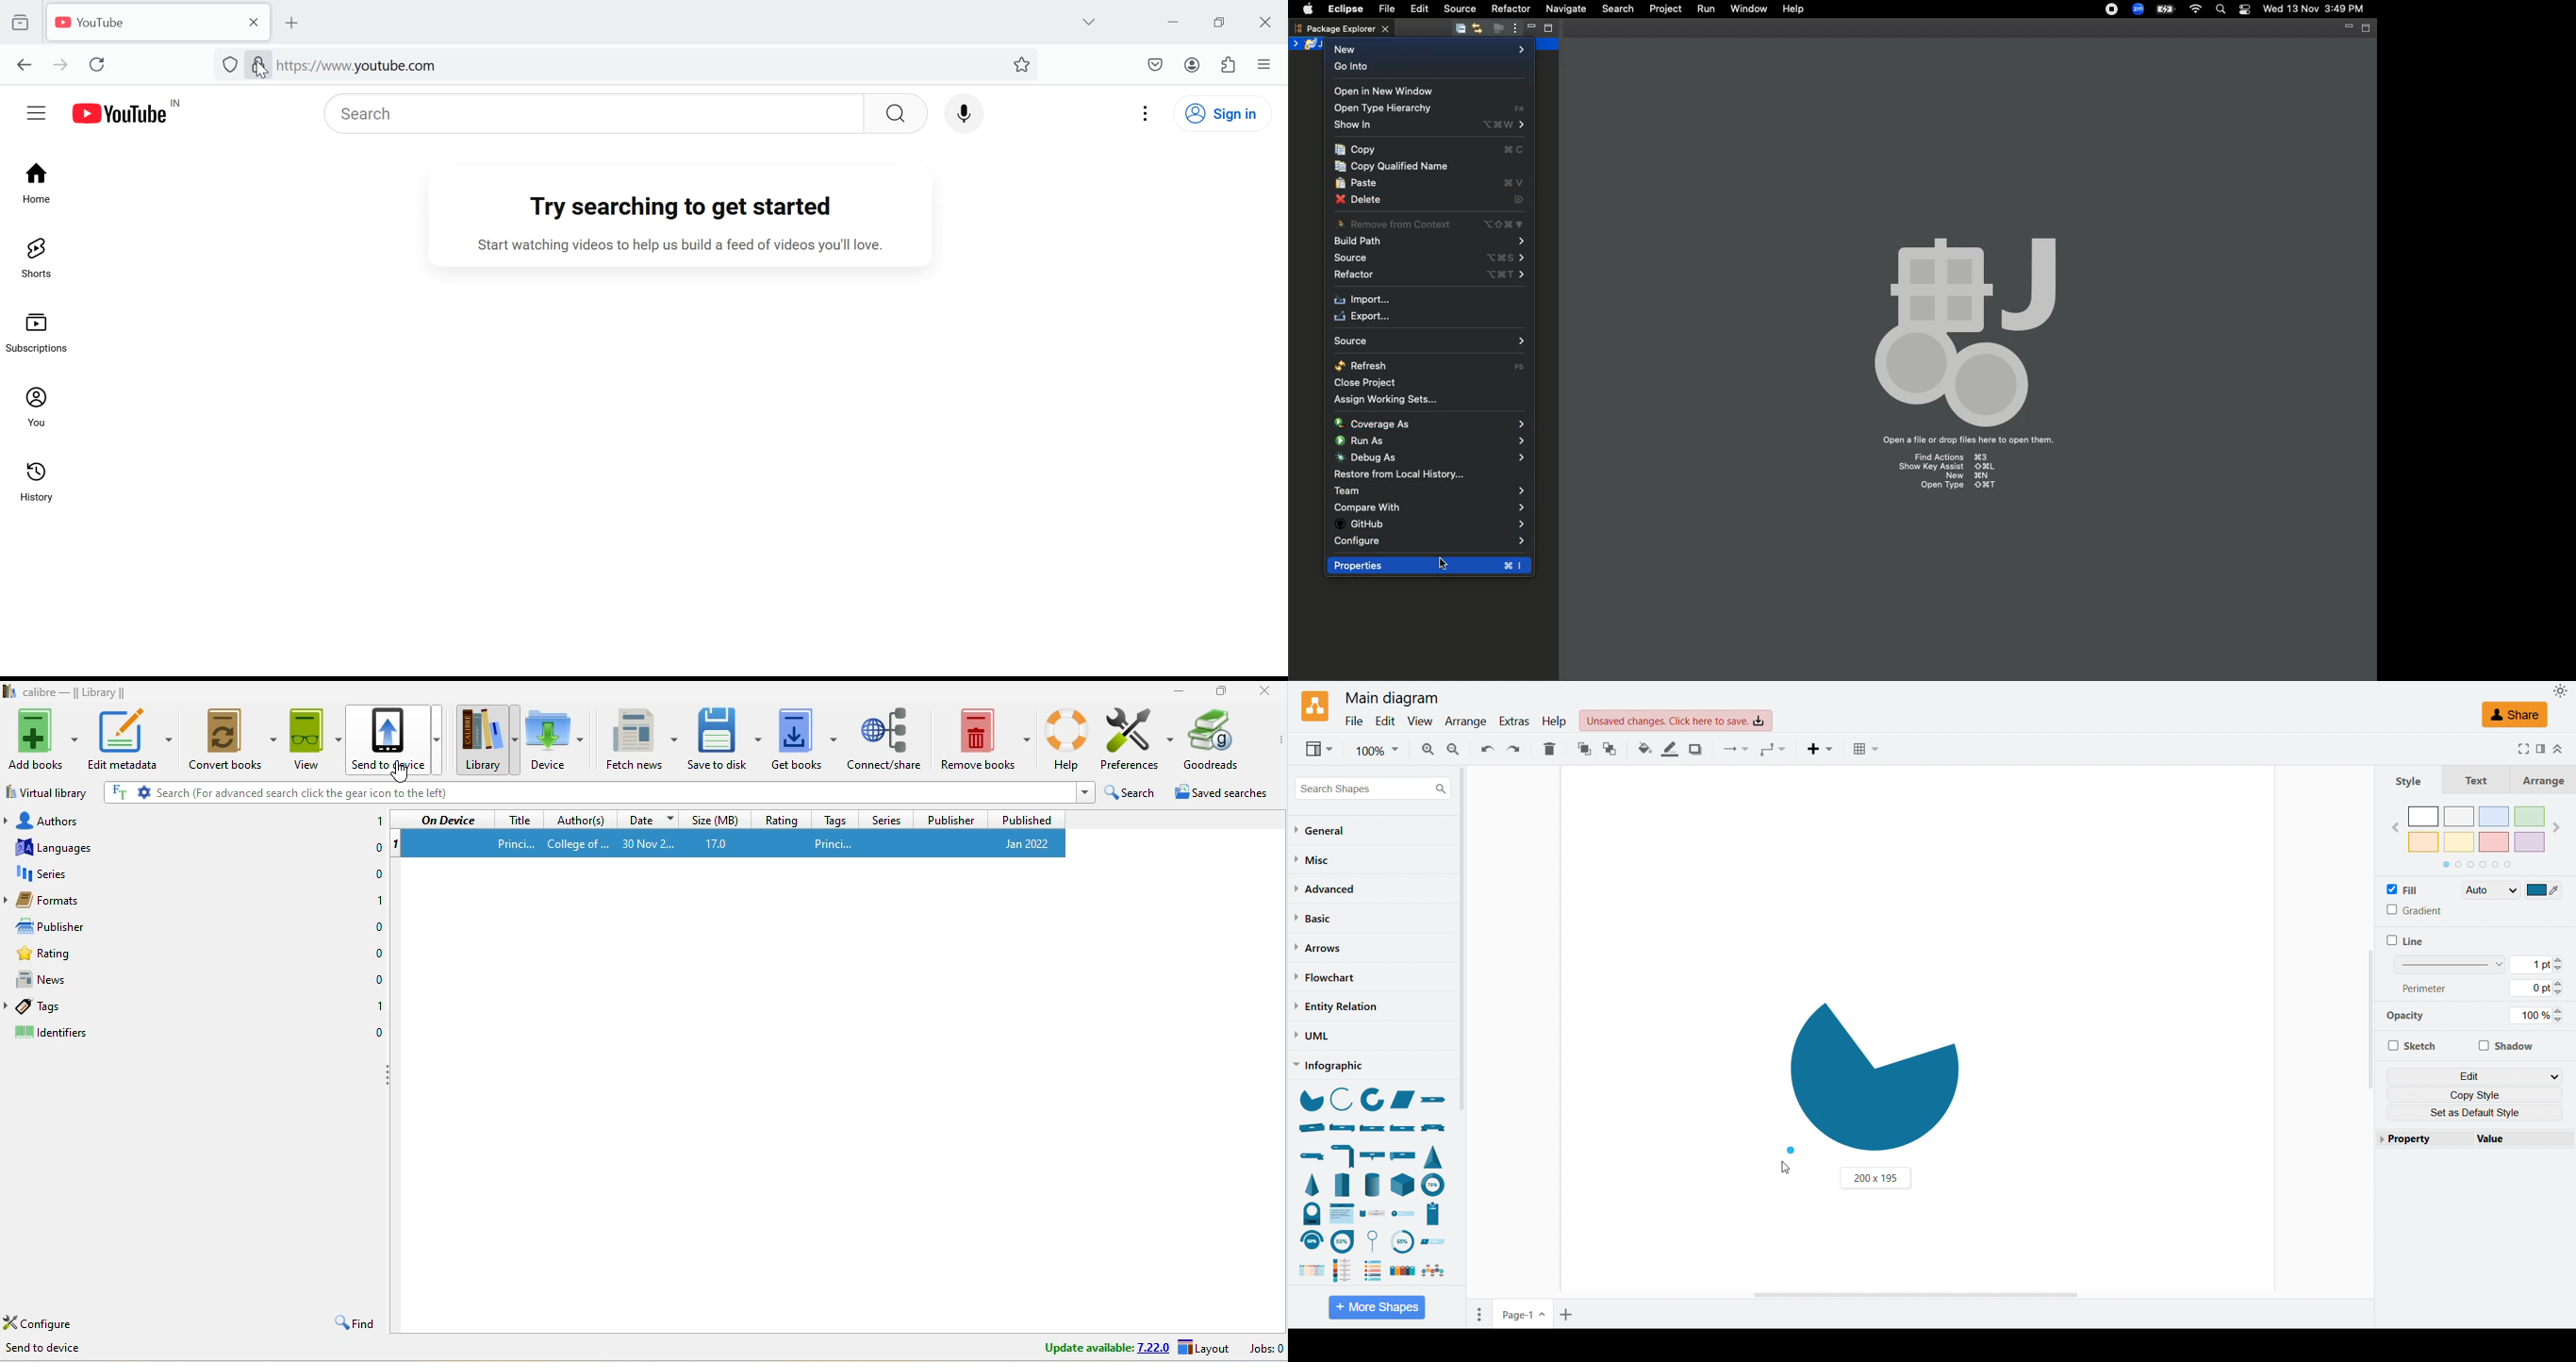  I want to click on Eclipse, so click(1342, 9).